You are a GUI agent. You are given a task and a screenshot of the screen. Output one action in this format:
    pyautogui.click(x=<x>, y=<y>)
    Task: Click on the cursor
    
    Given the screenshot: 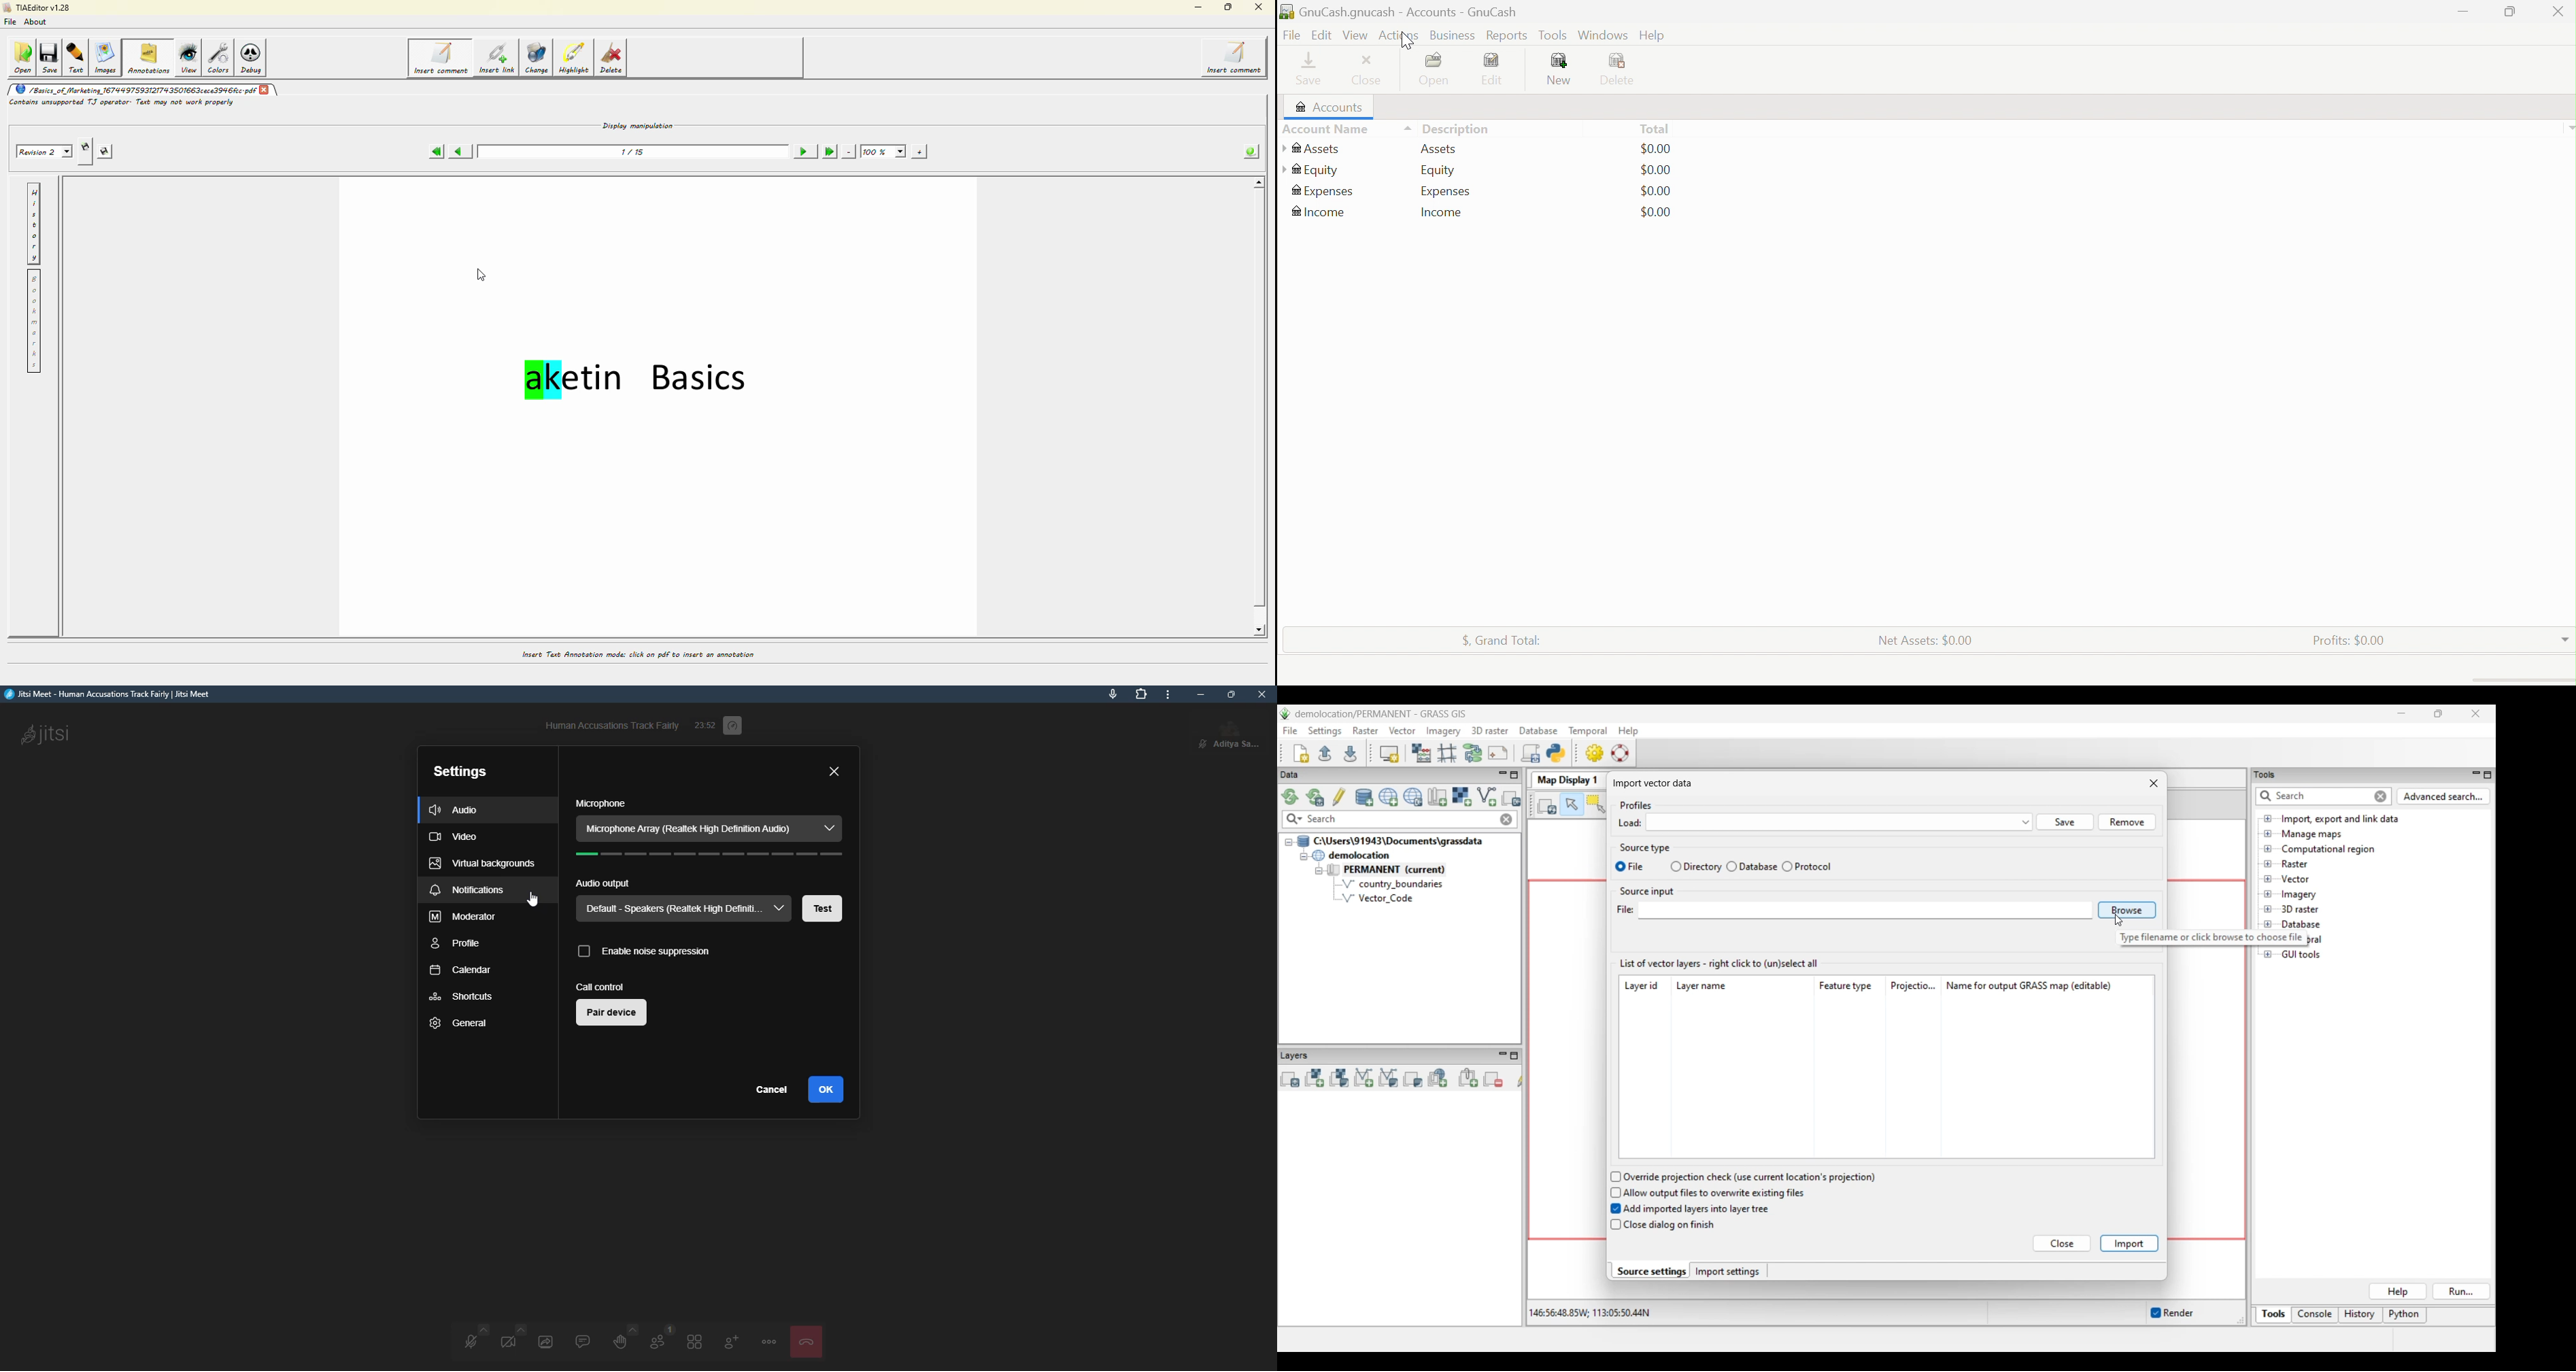 What is the action you would take?
    pyautogui.click(x=1407, y=40)
    